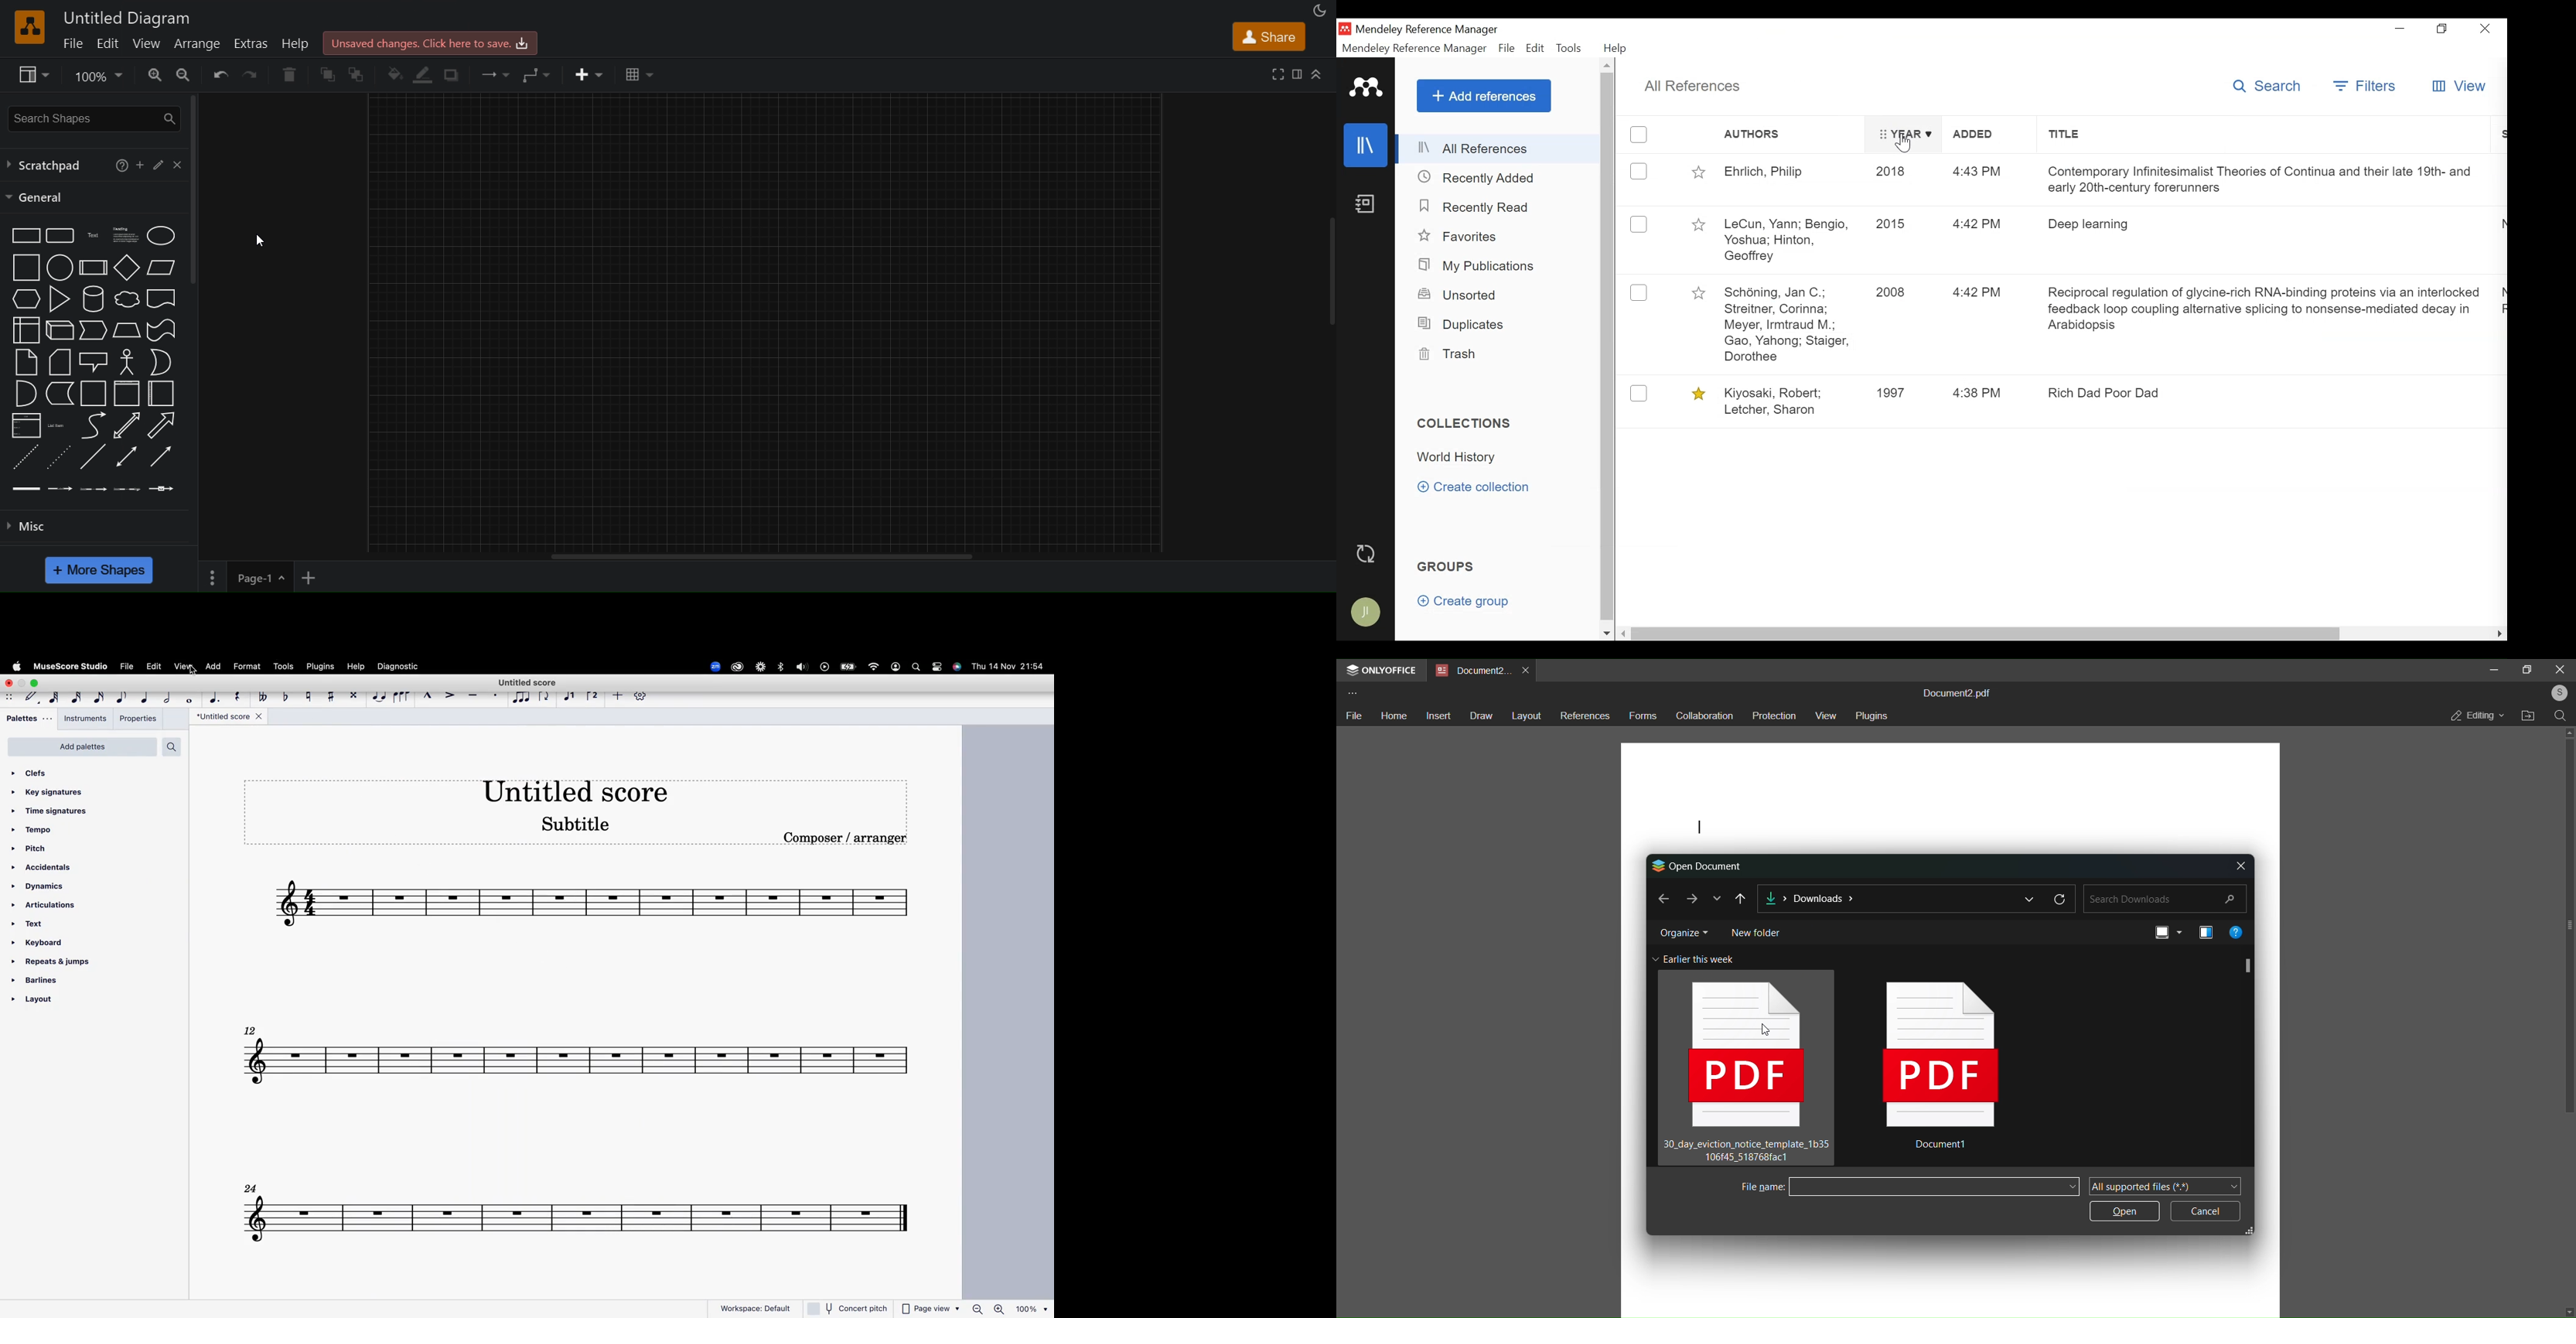 This screenshot has height=1344, width=2576. What do you see at coordinates (1353, 716) in the screenshot?
I see `file` at bounding box center [1353, 716].